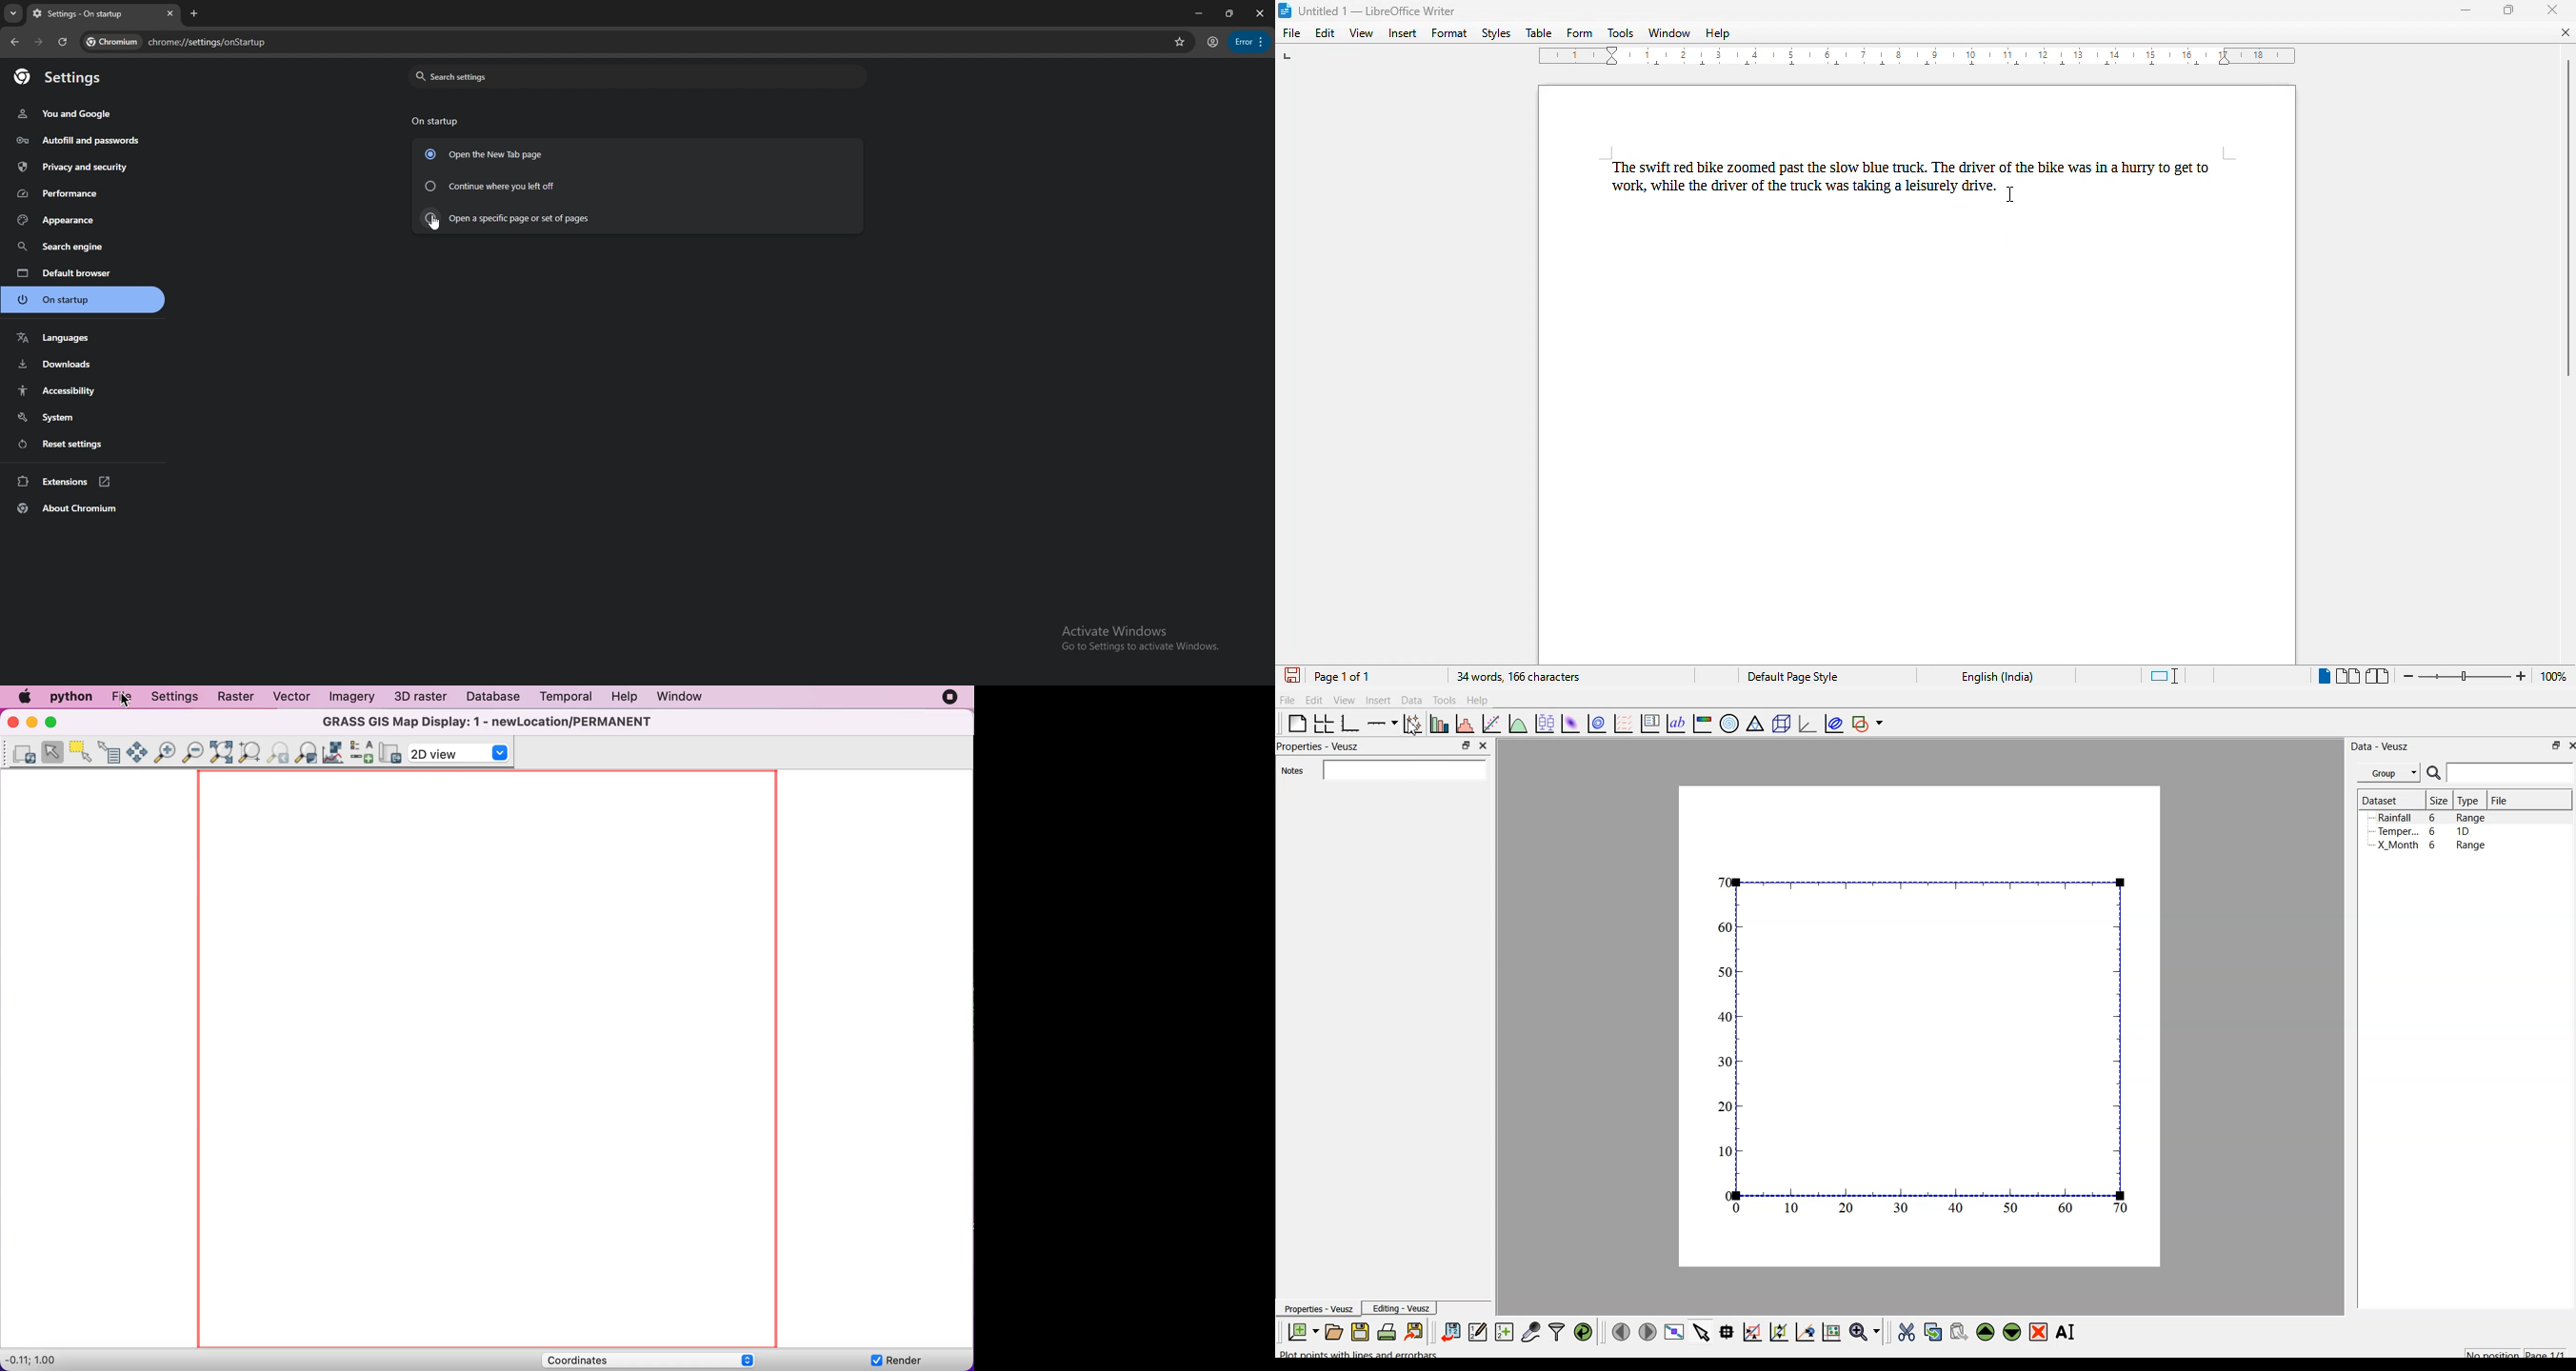 Image resolution: width=2576 pixels, height=1372 pixels. Describe the element at coordinates (1478, 1330) in the screenshot. I see `editor` at that location.